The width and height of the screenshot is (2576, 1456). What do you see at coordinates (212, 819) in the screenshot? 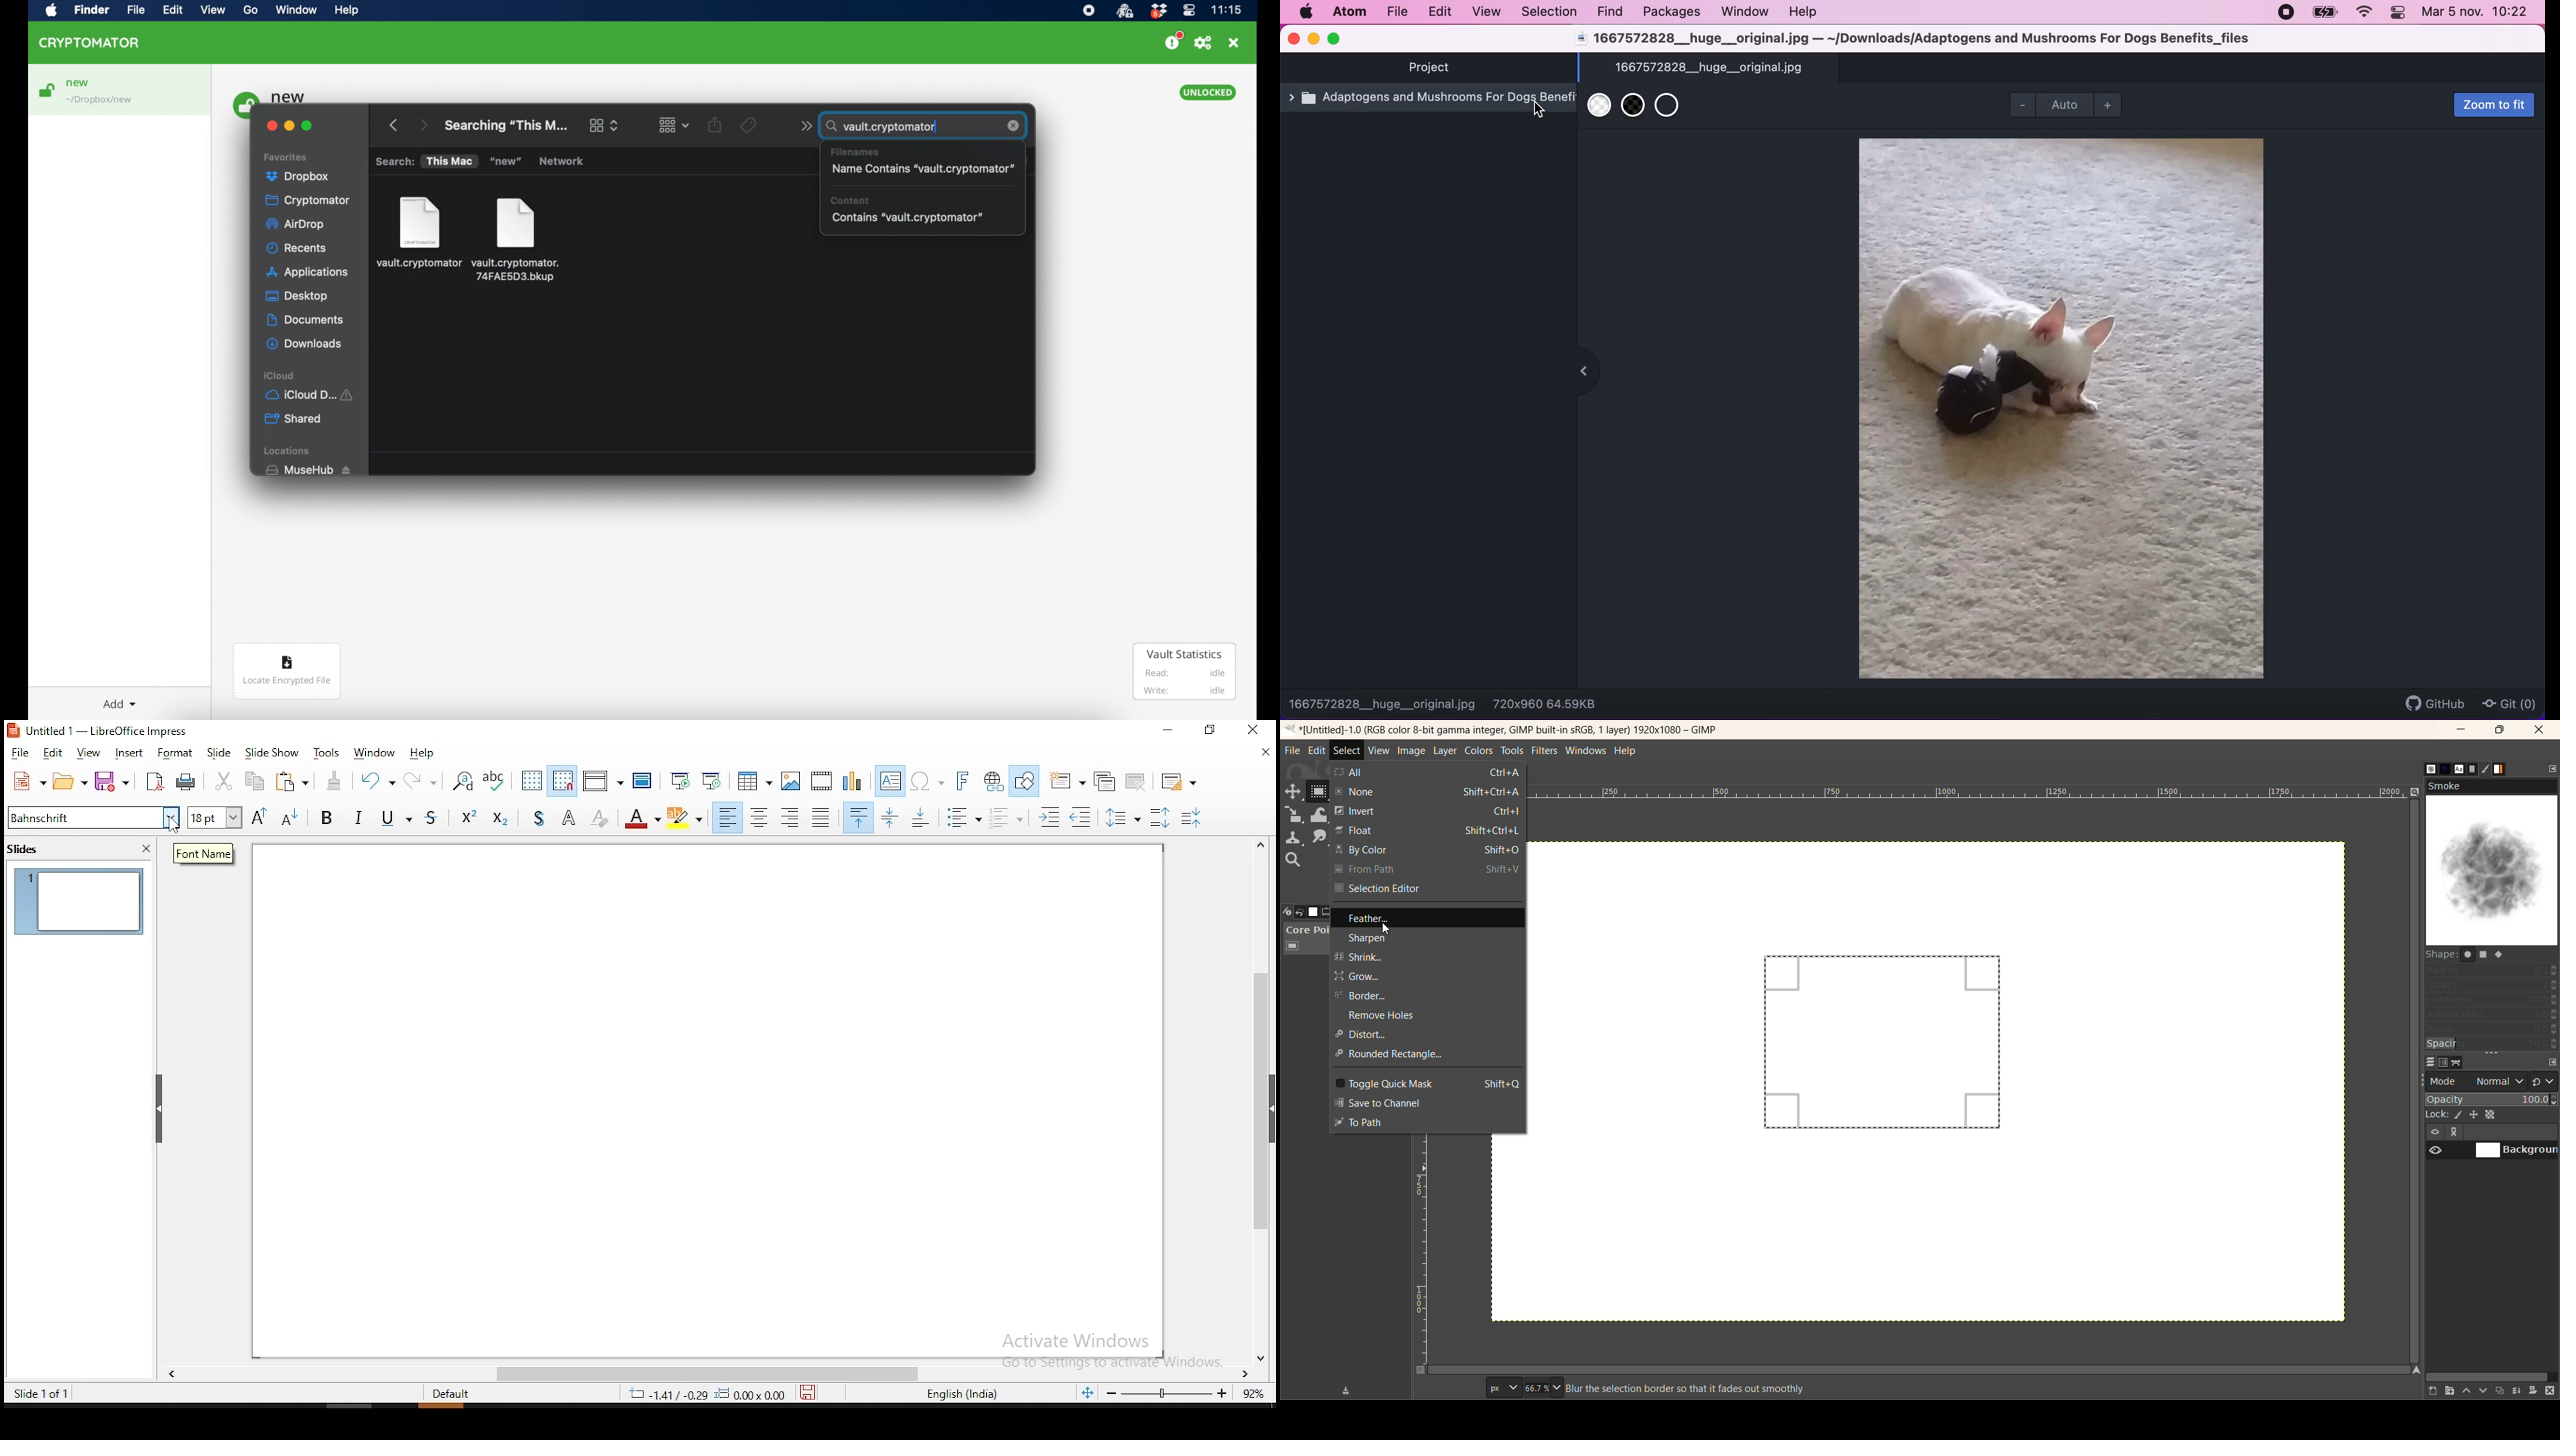
I see `font size` at bounding box center [212, 819].